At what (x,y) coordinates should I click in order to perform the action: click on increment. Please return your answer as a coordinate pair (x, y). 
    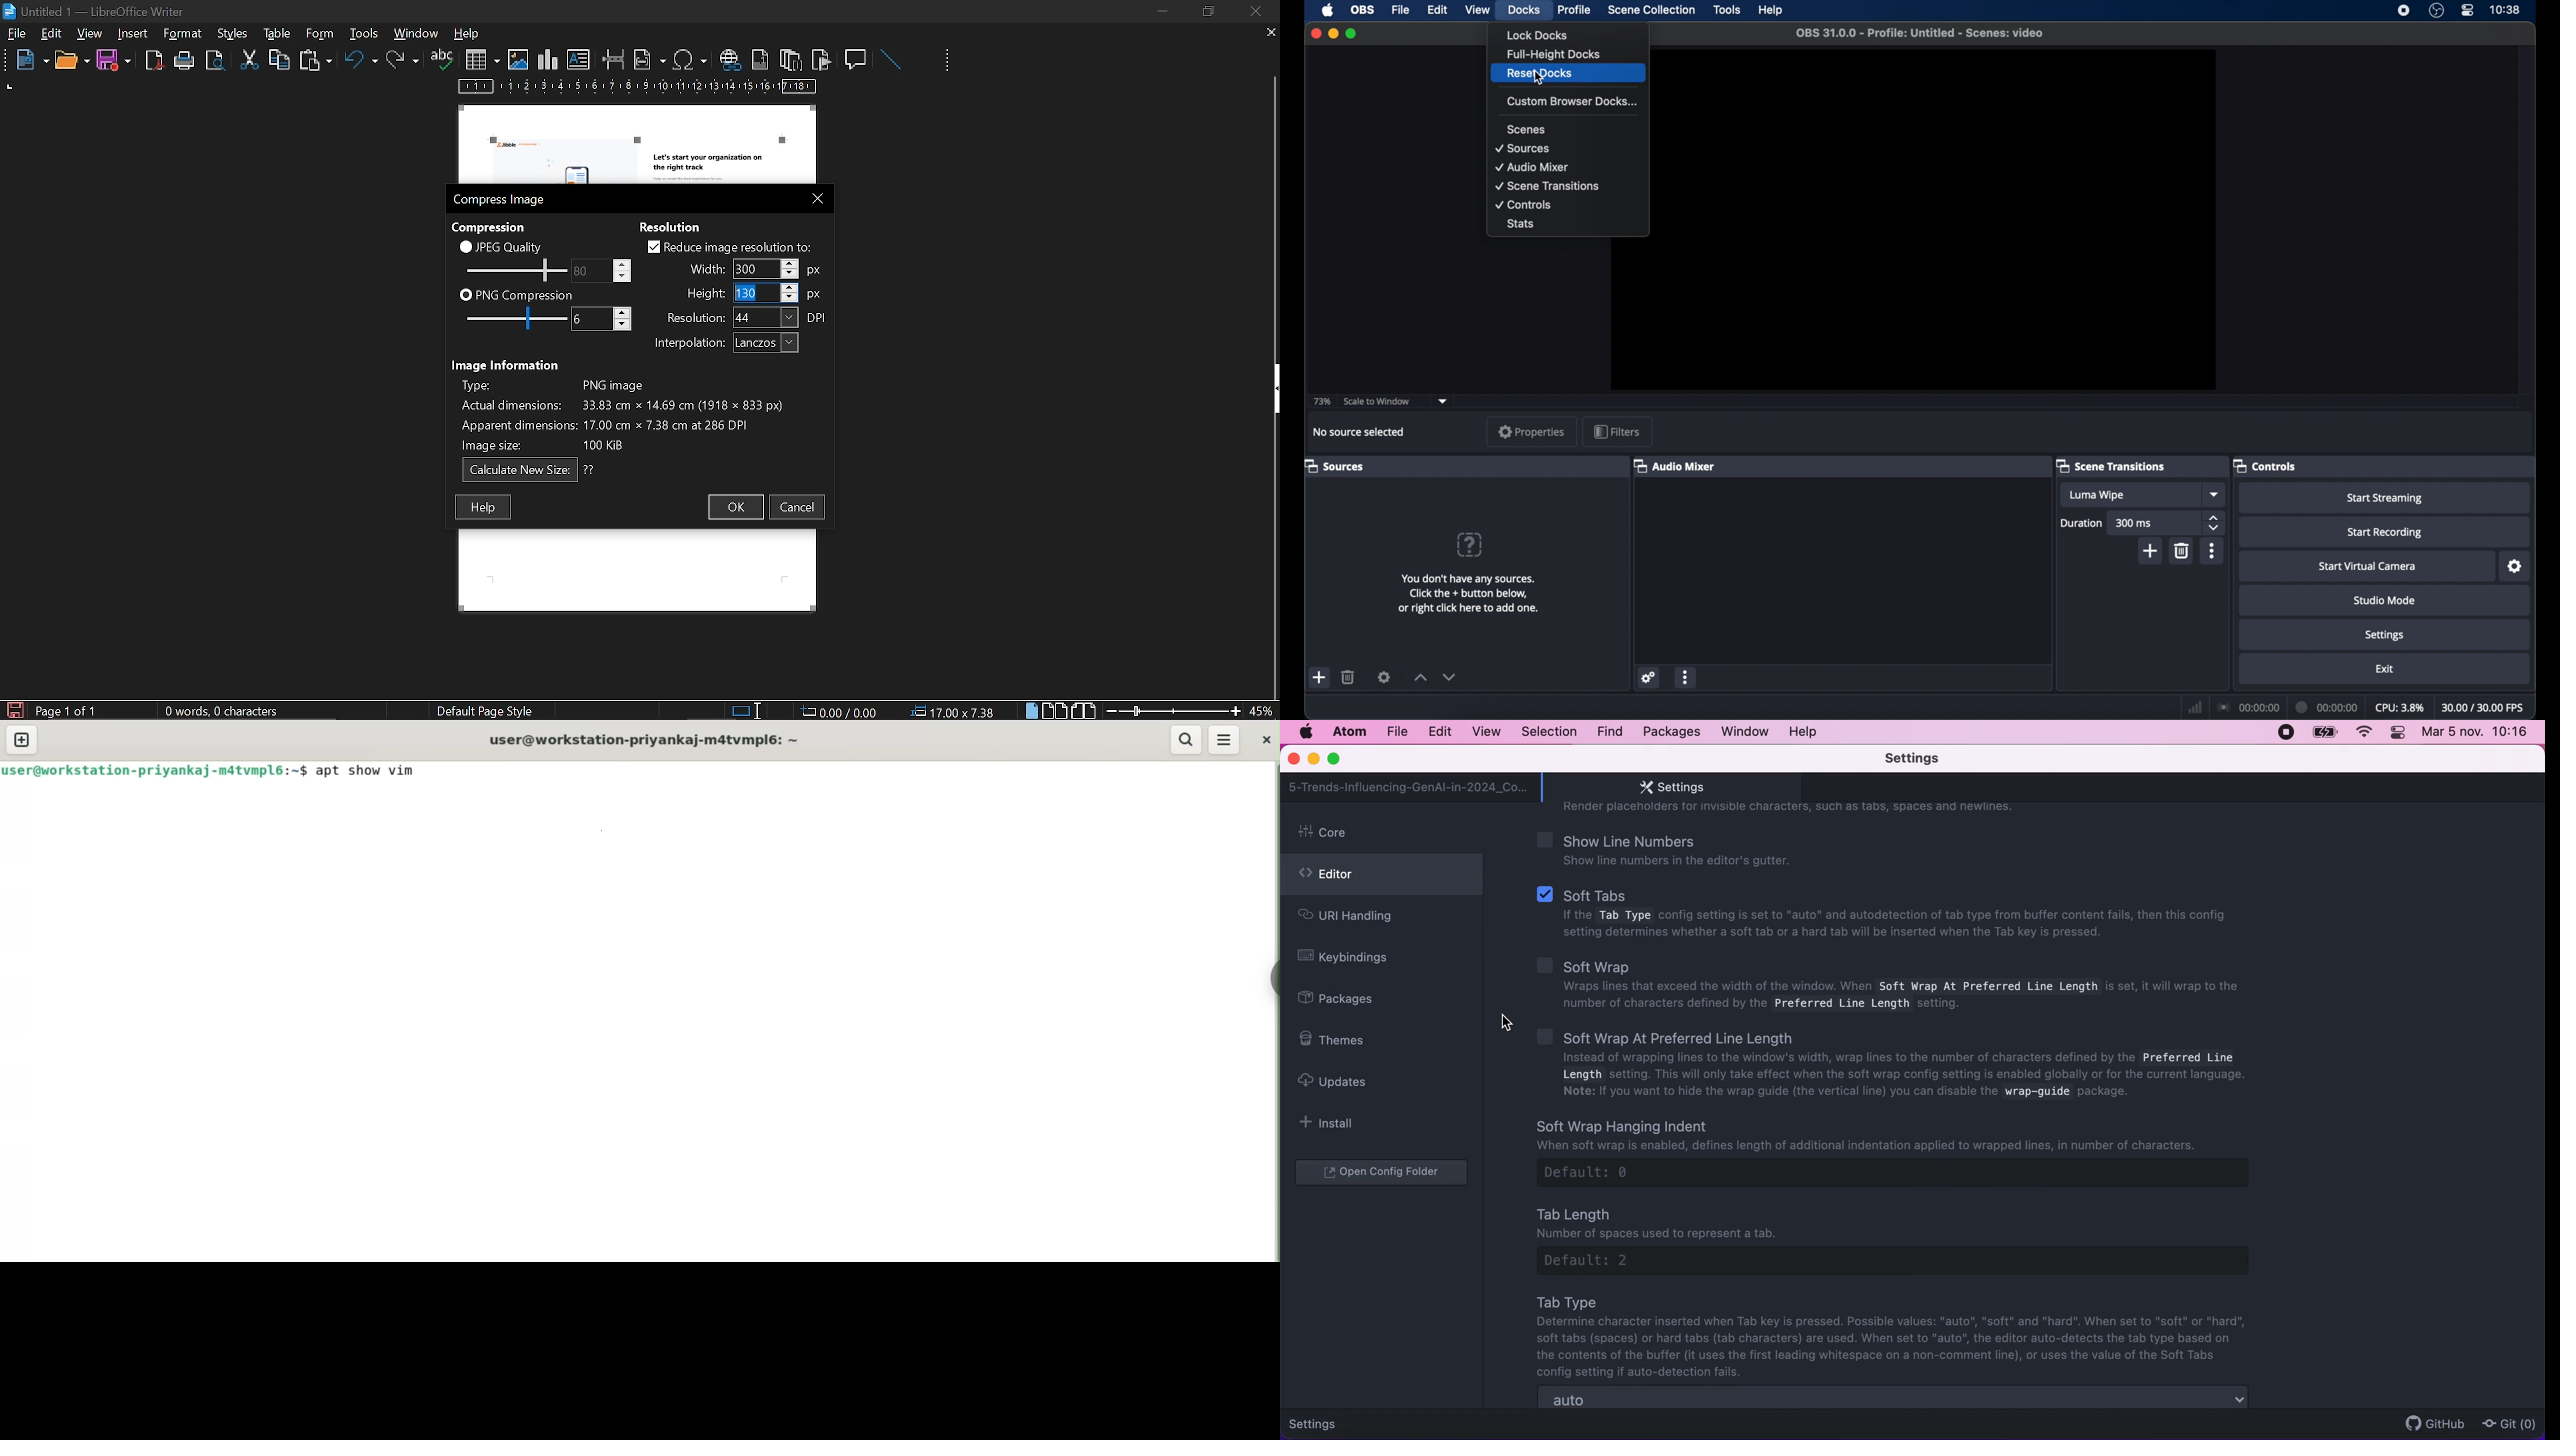
    Looking at the image, I should click on (1419, 677).